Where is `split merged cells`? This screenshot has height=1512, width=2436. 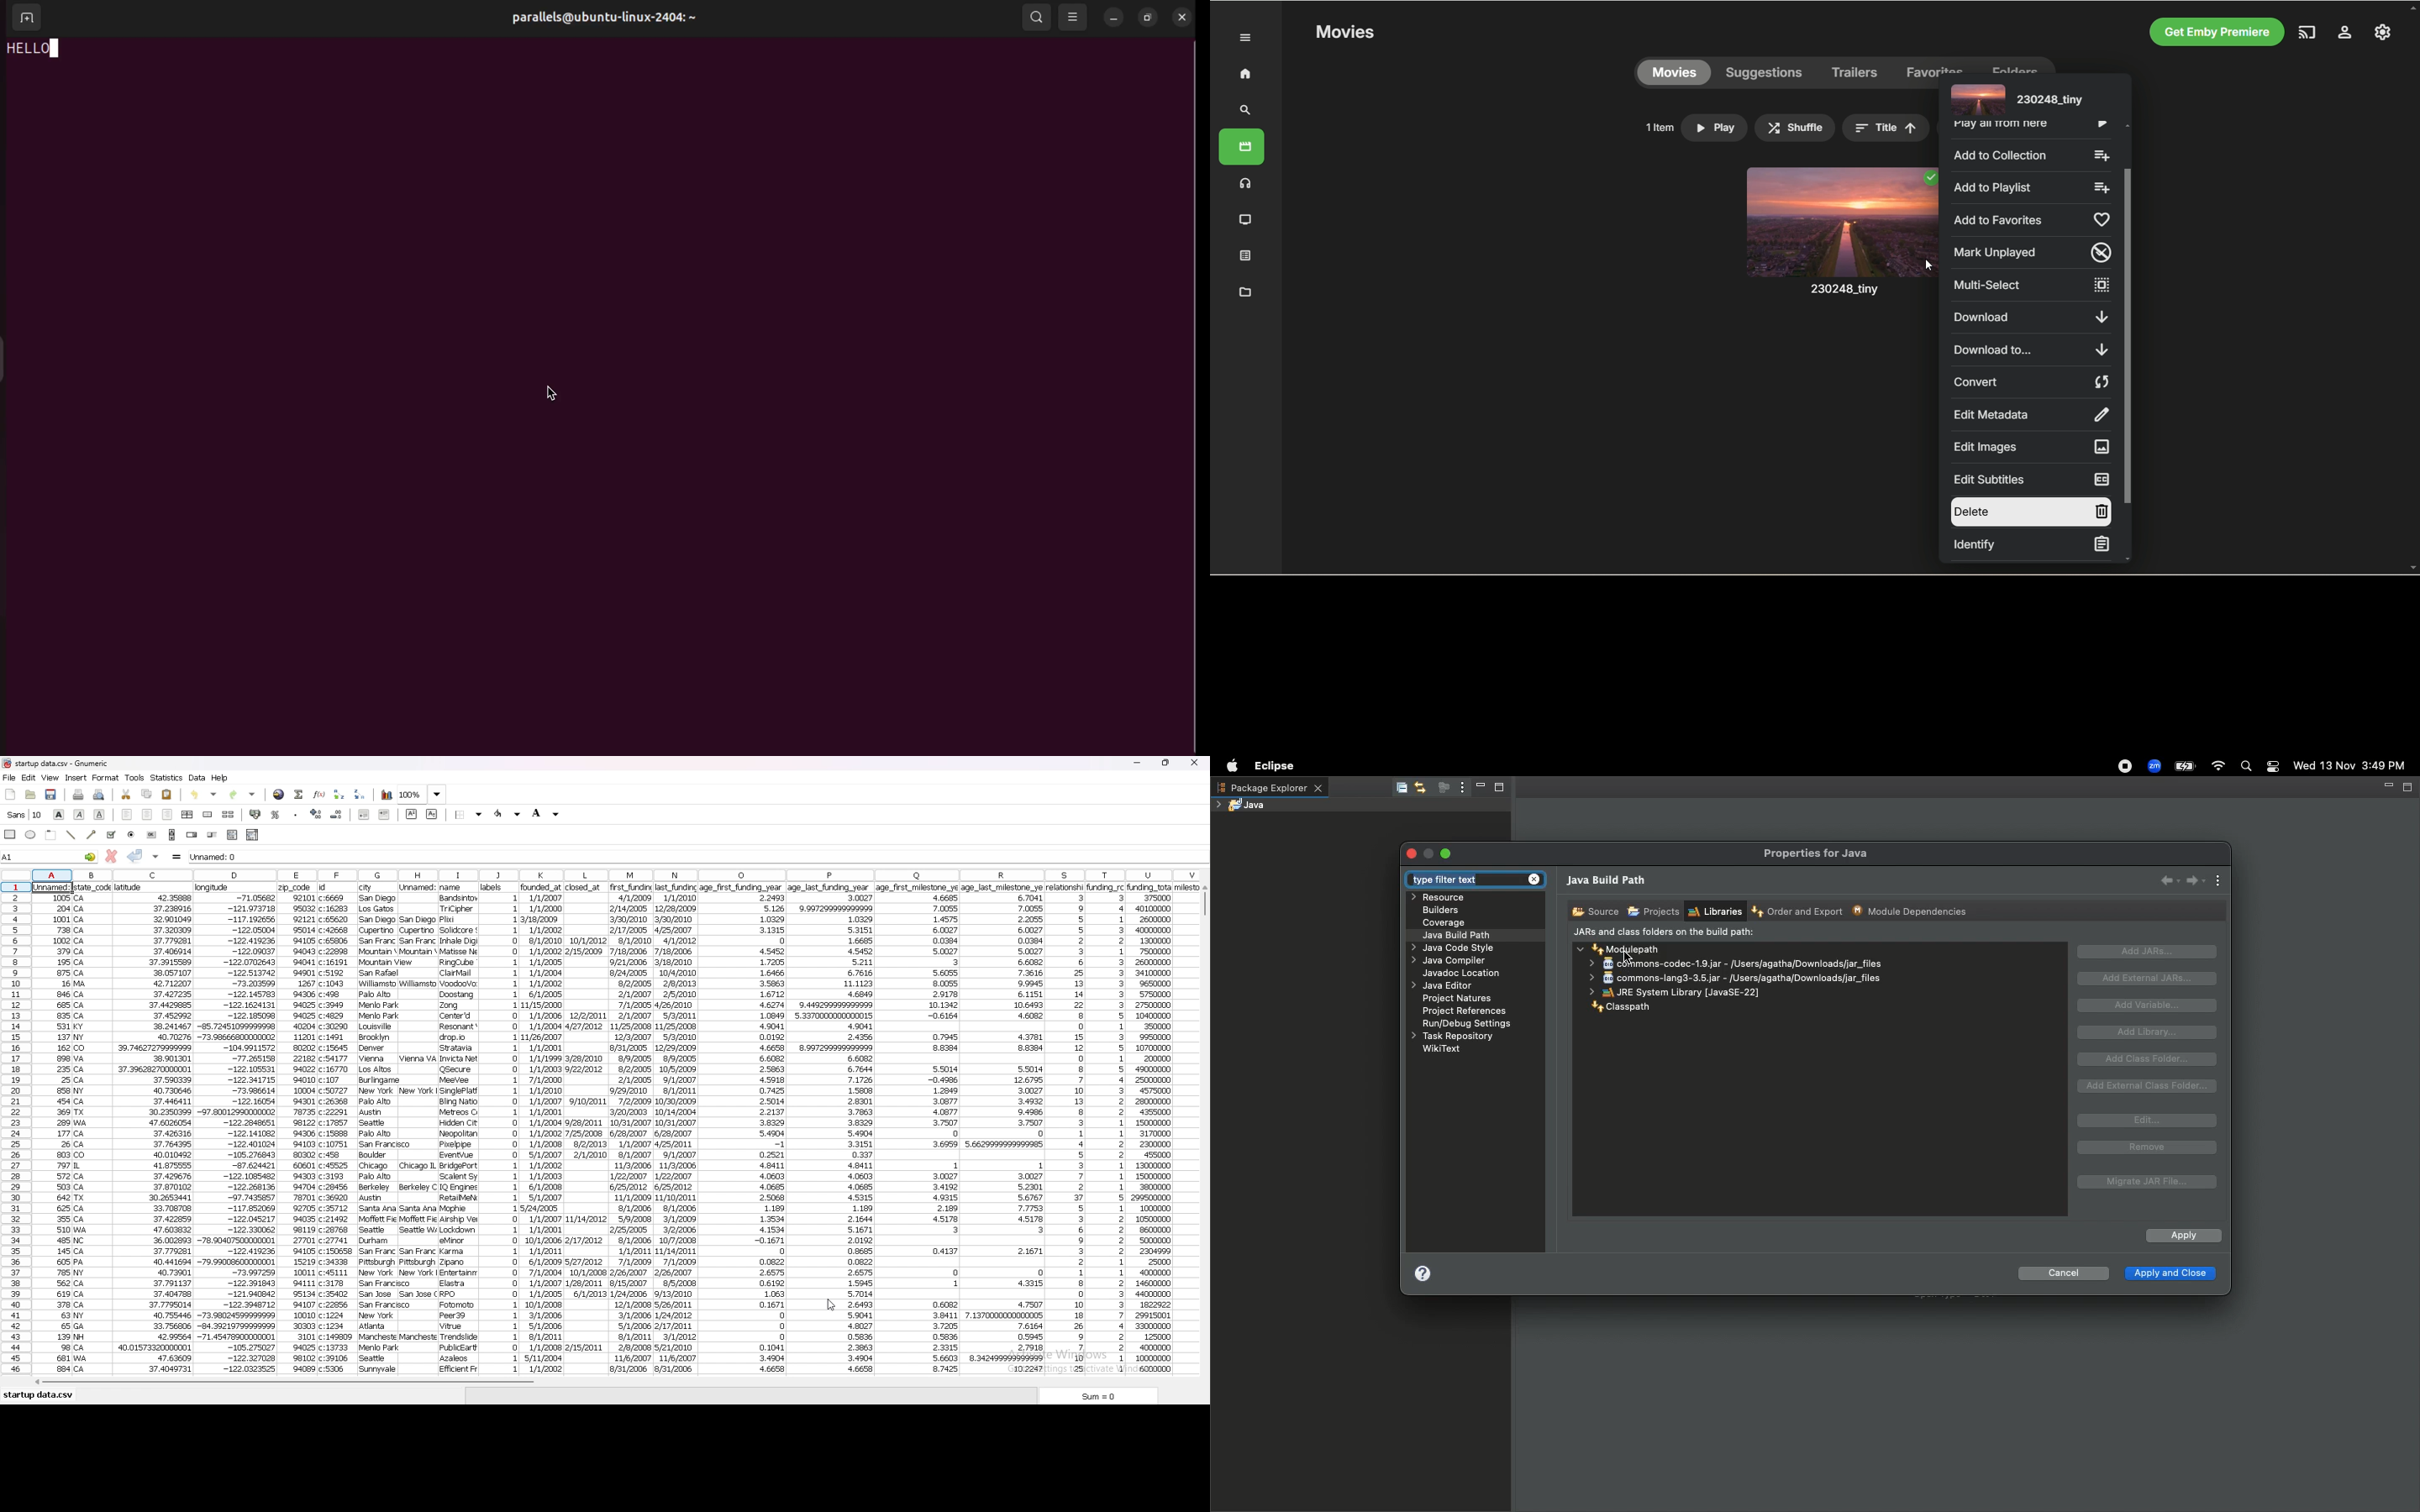 split merged cells is located at coordinates (228, 815).